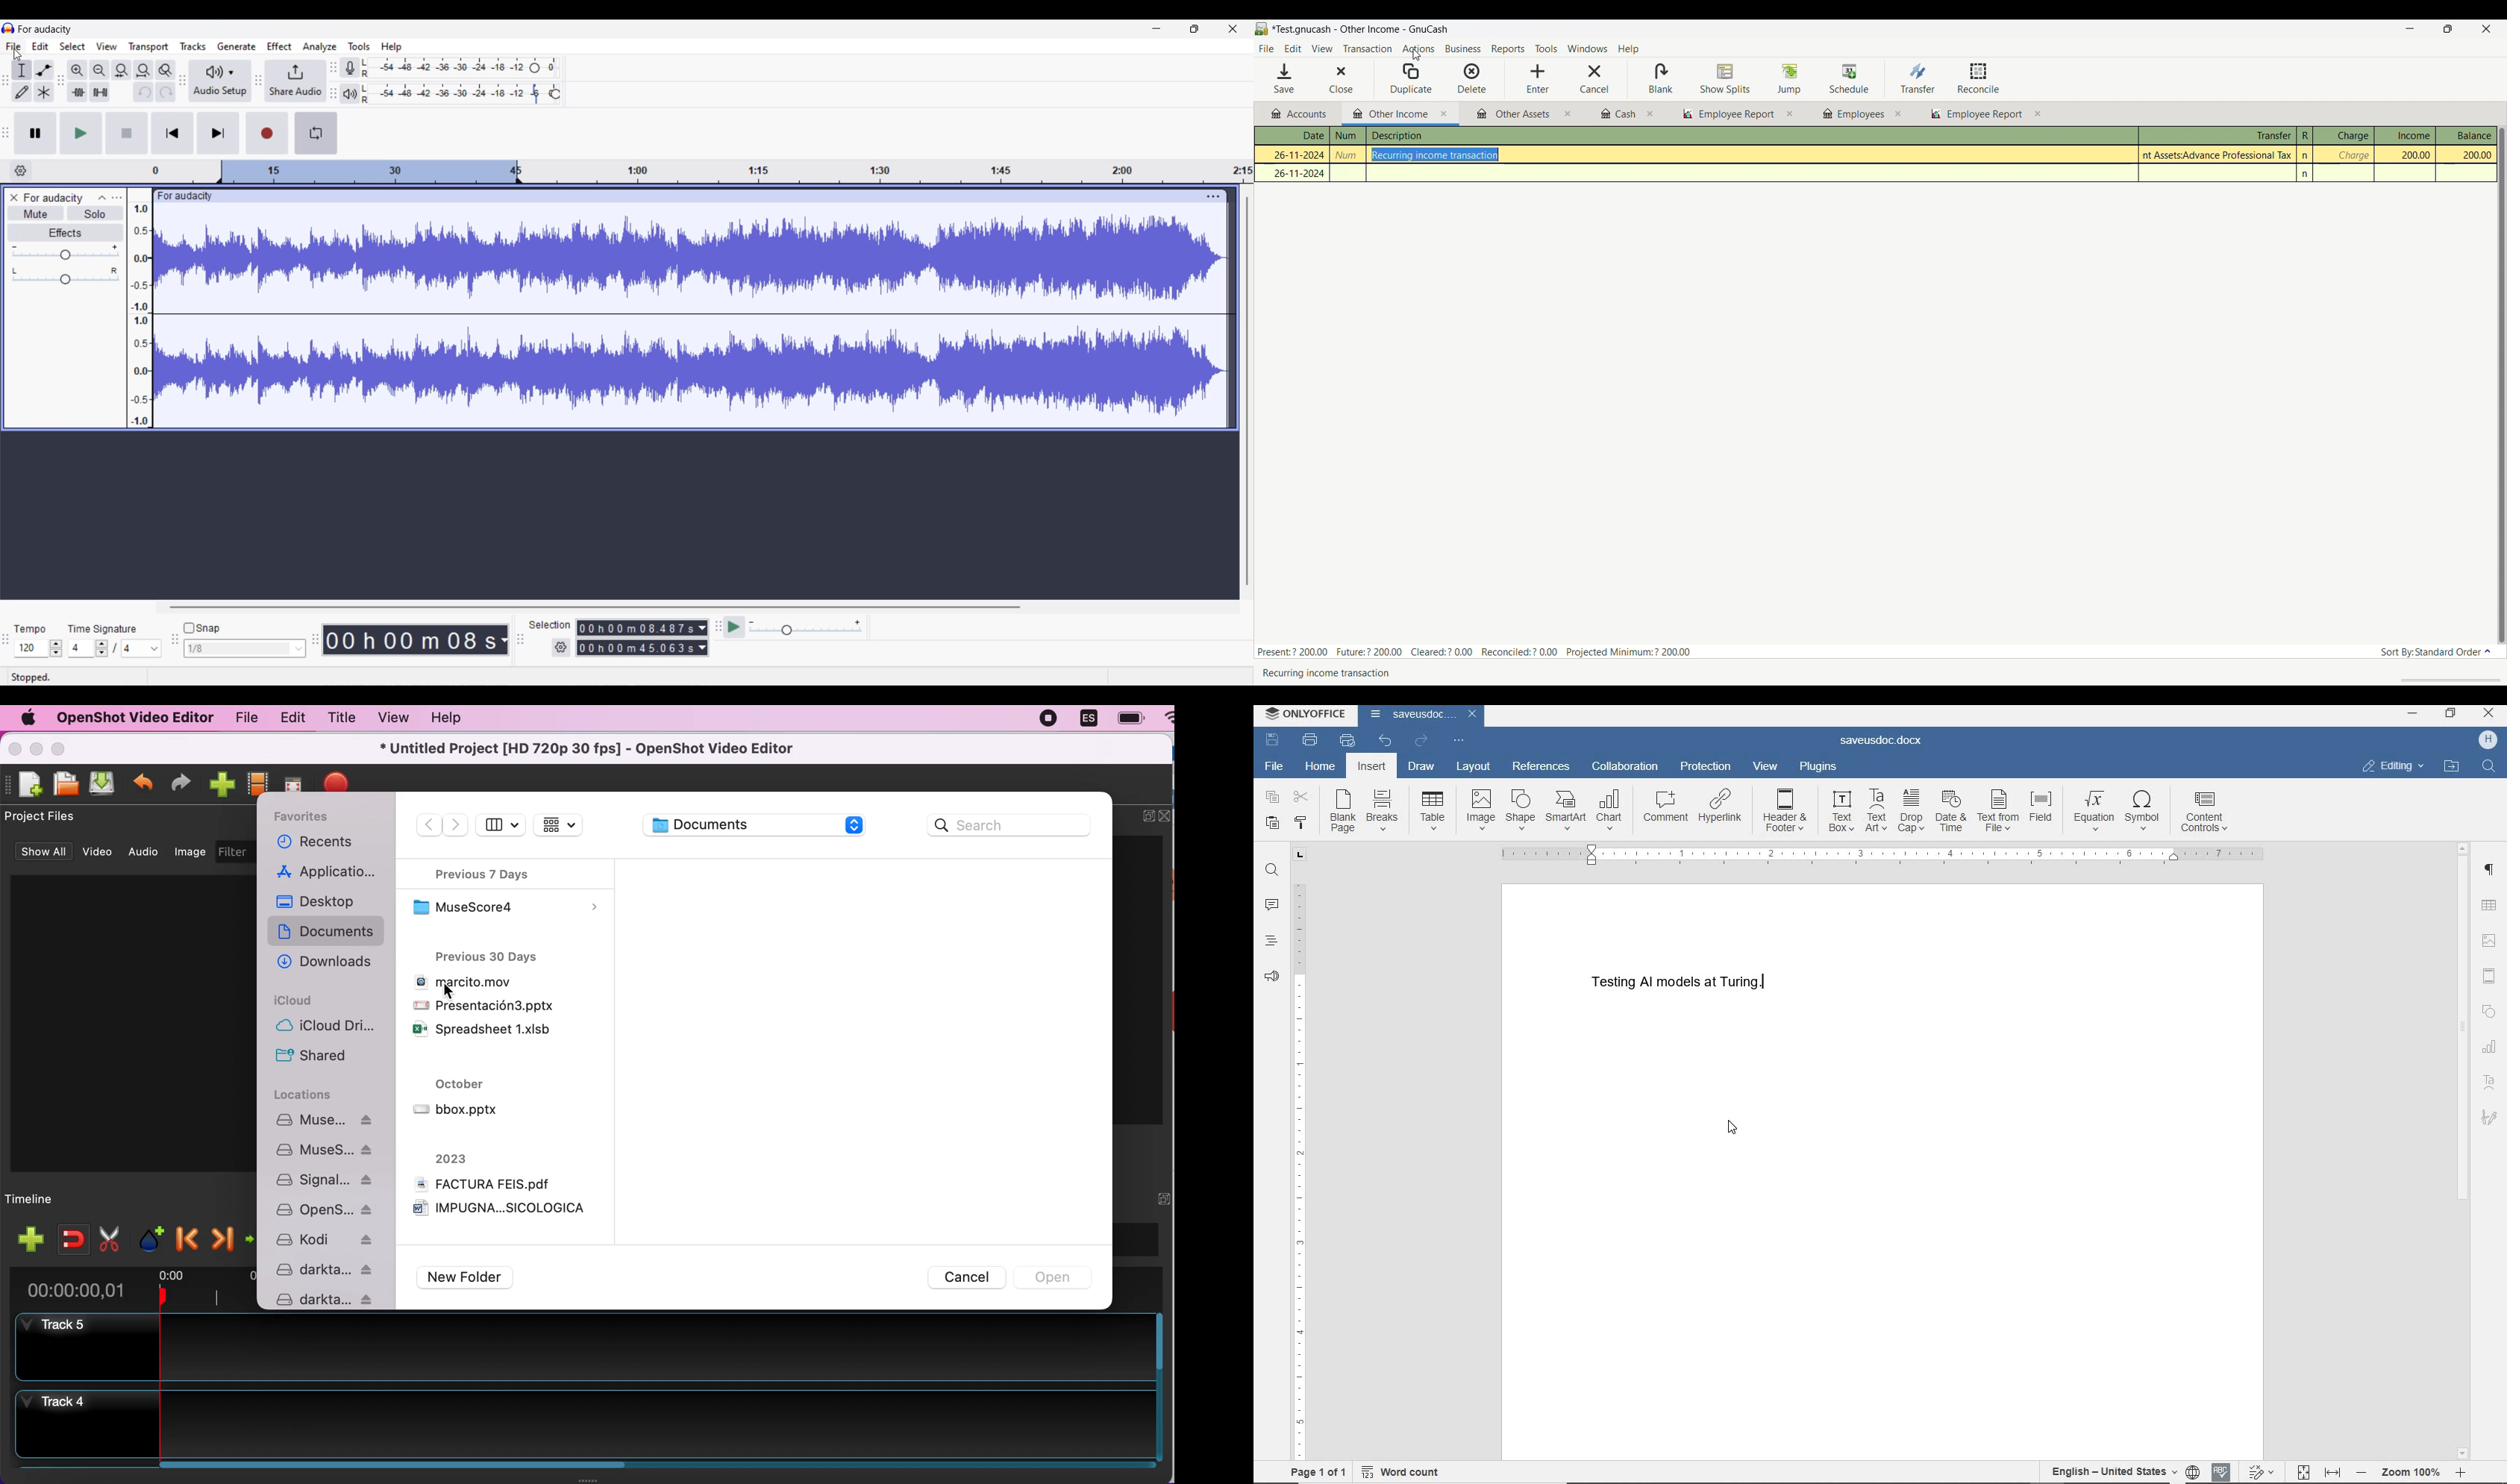  What do you see at coordinates (1332, 80) in the screenshot?
I see `Close` at bounding box center [1332, 80].